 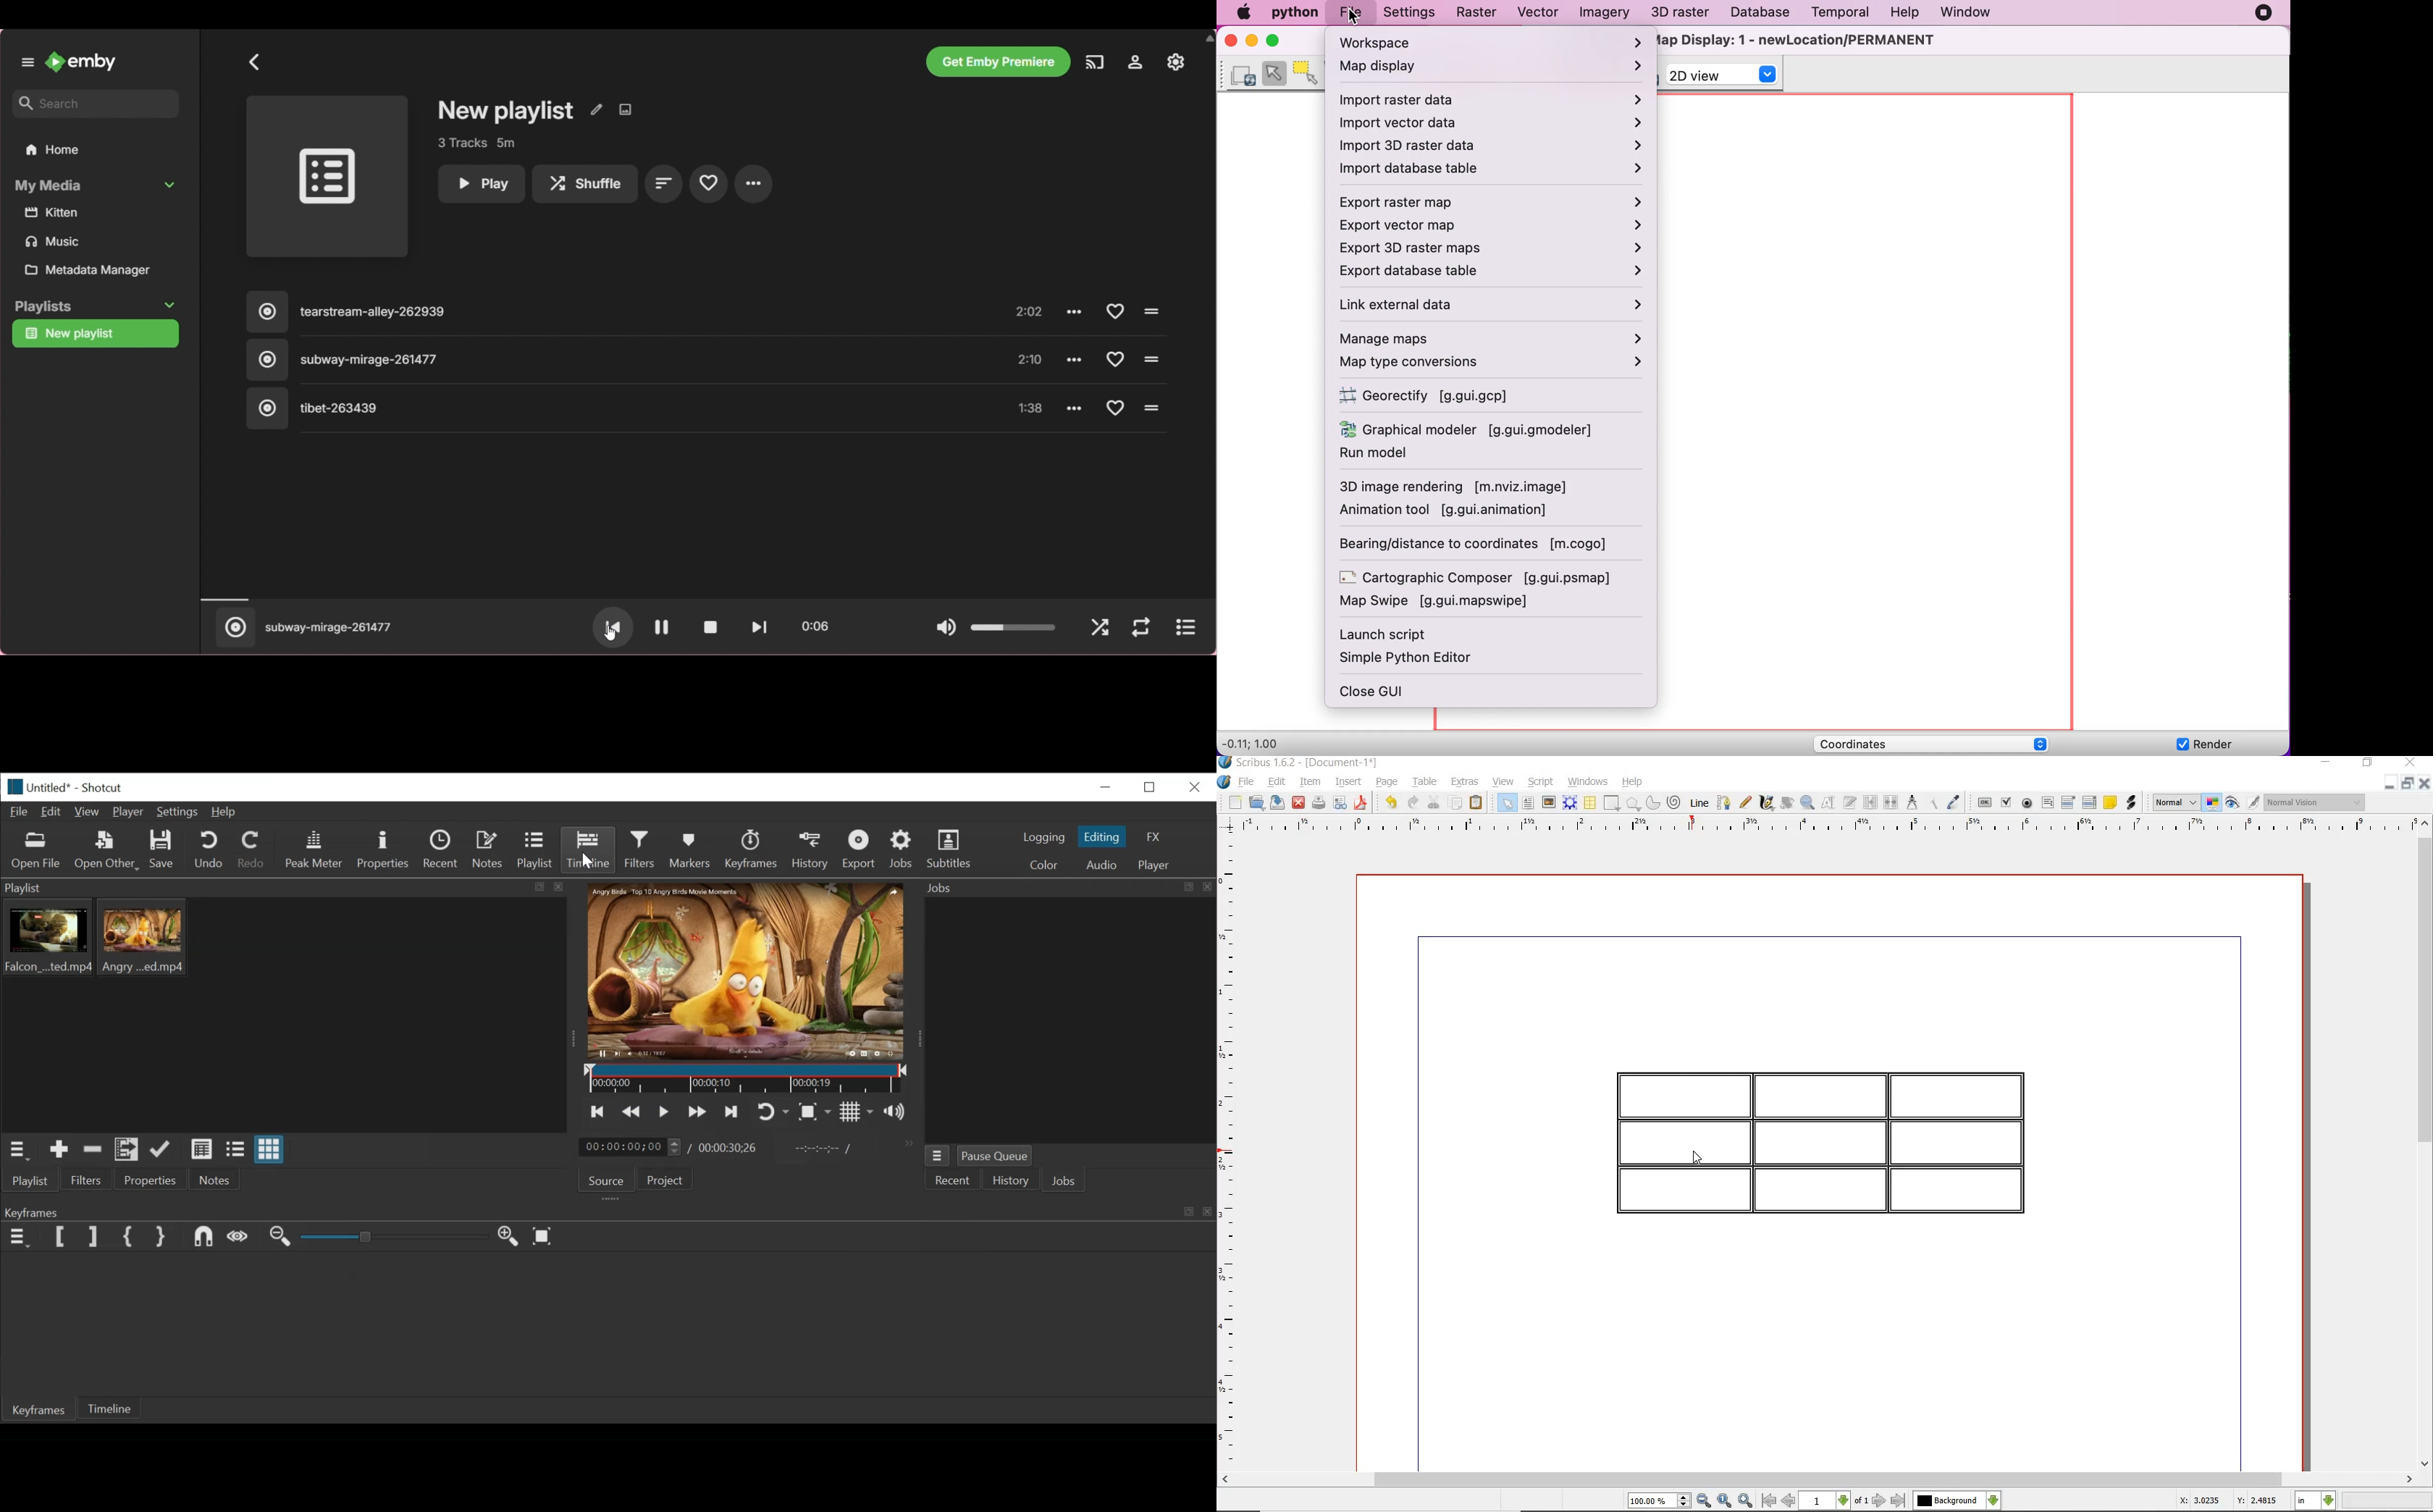 I want to click on Settings, so click(x=180, y=814).